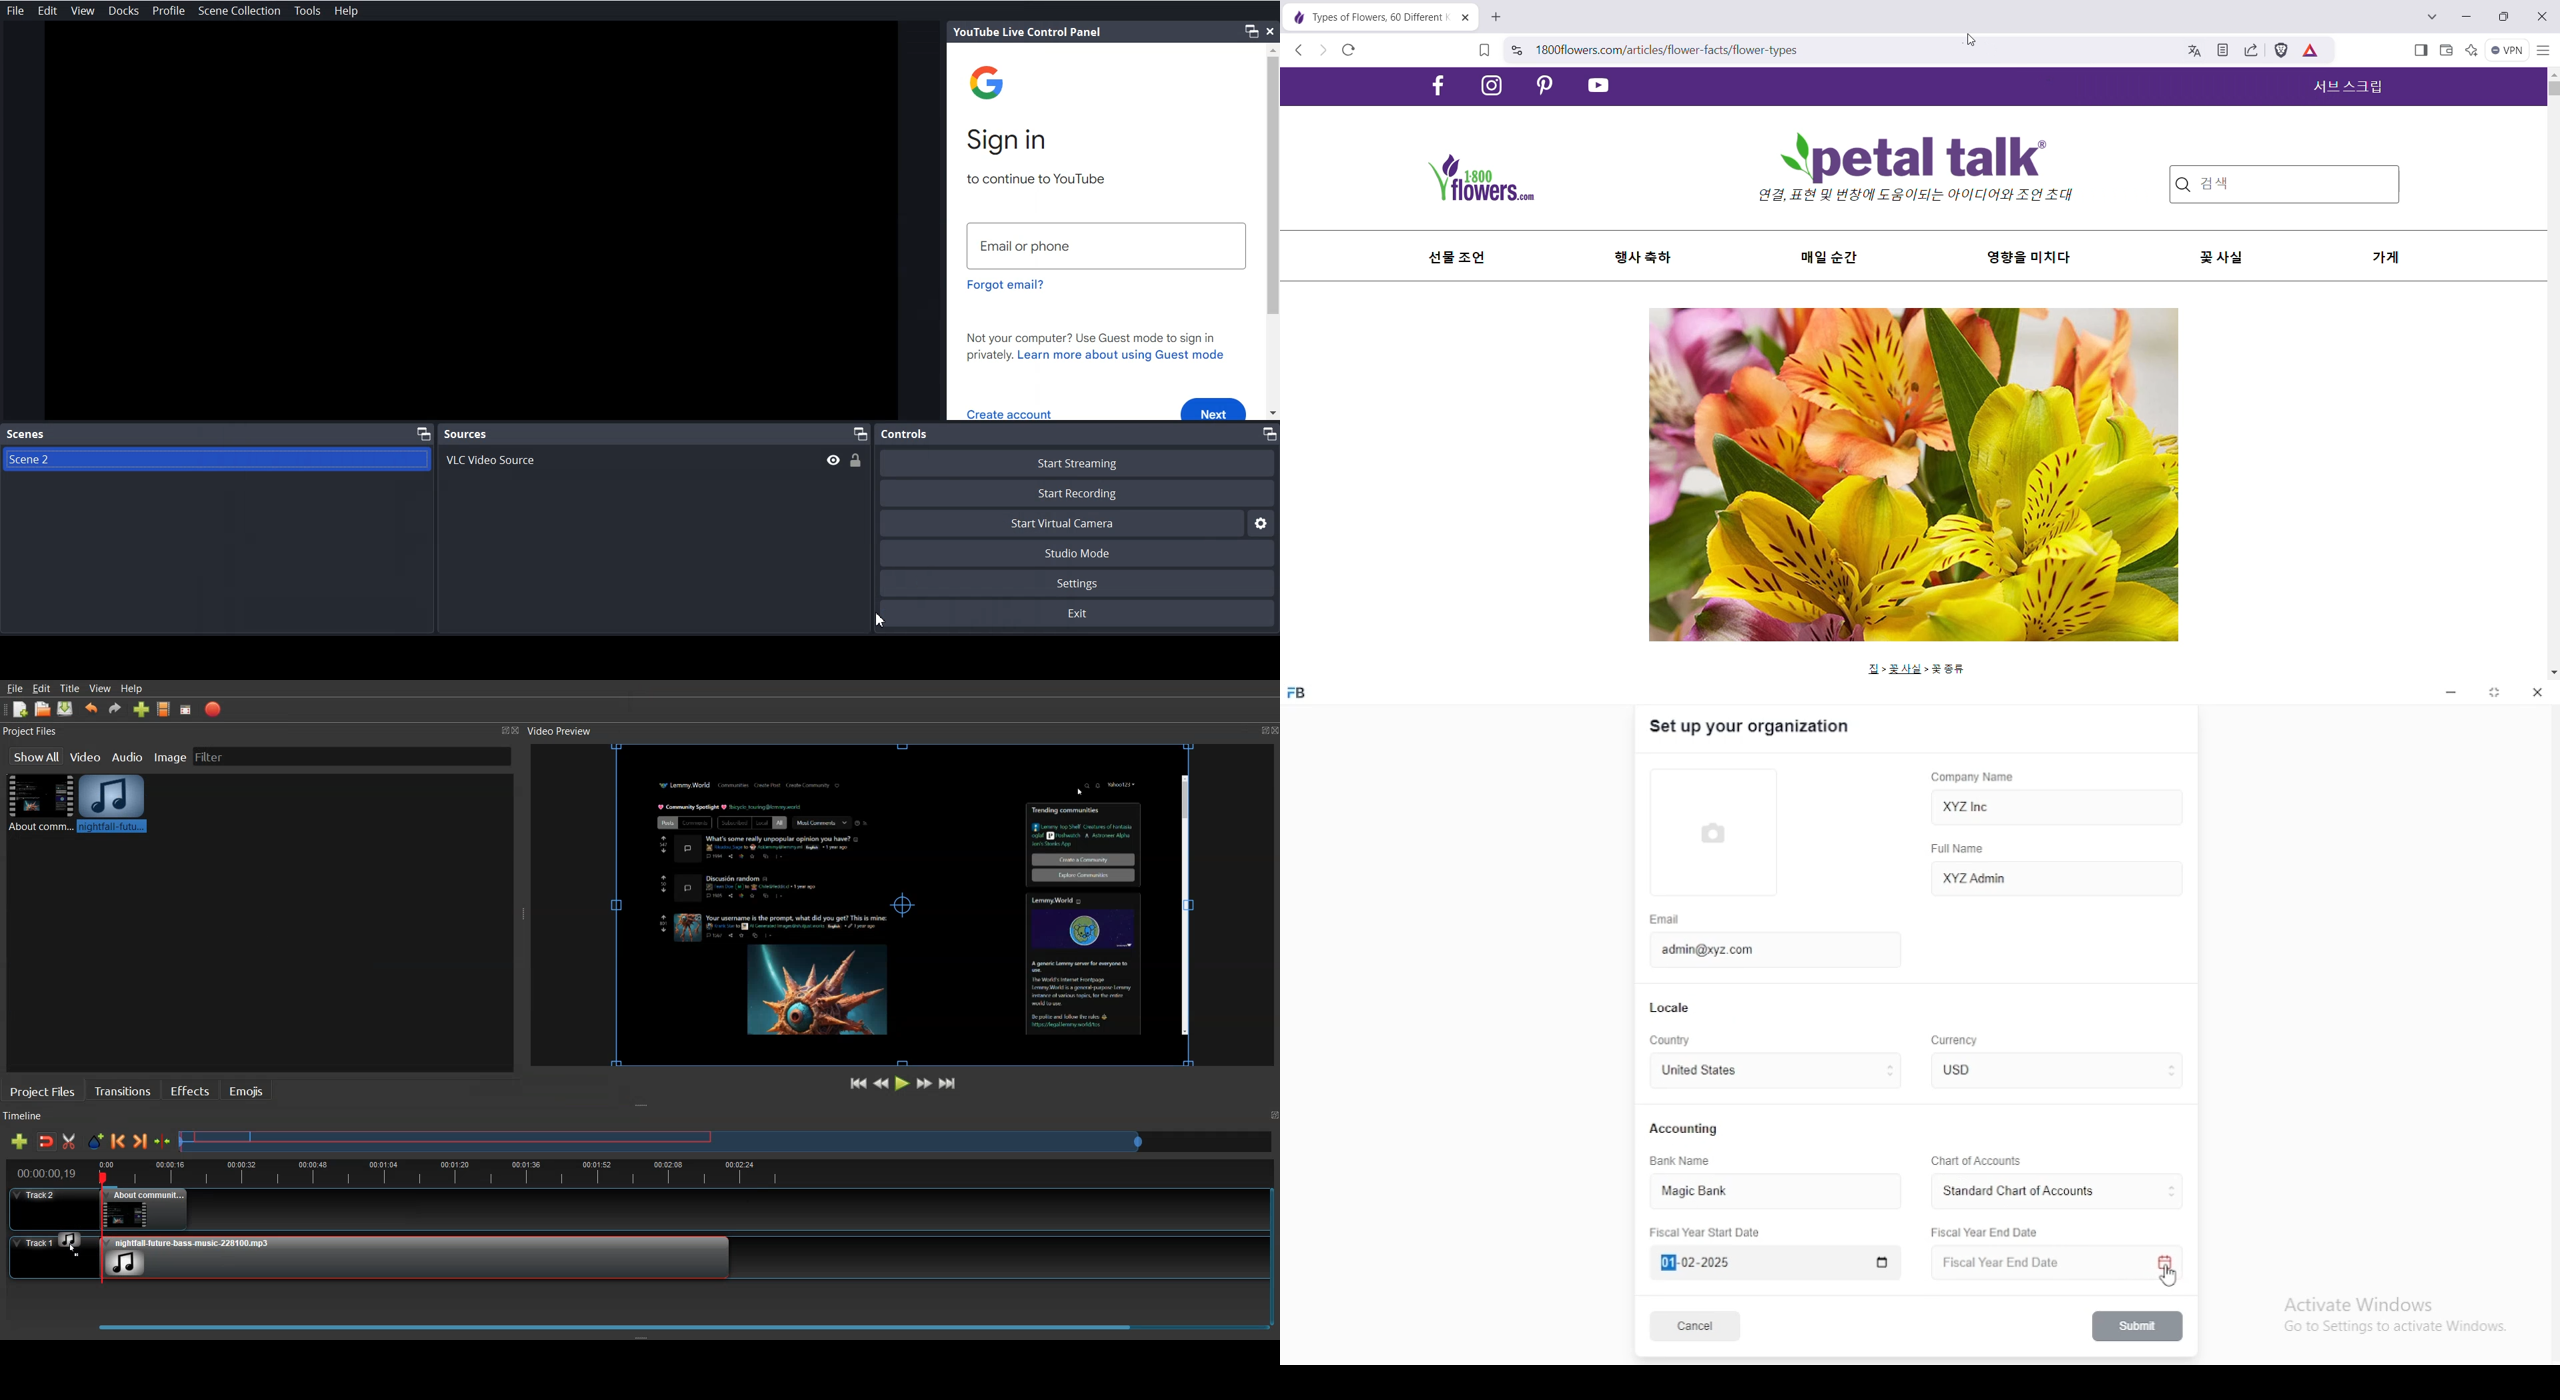 This screenshot has width=2576, height=1400. Describe the element at coordinates (239, 10) in the screenshot. I see `Scene Collection` at that location.